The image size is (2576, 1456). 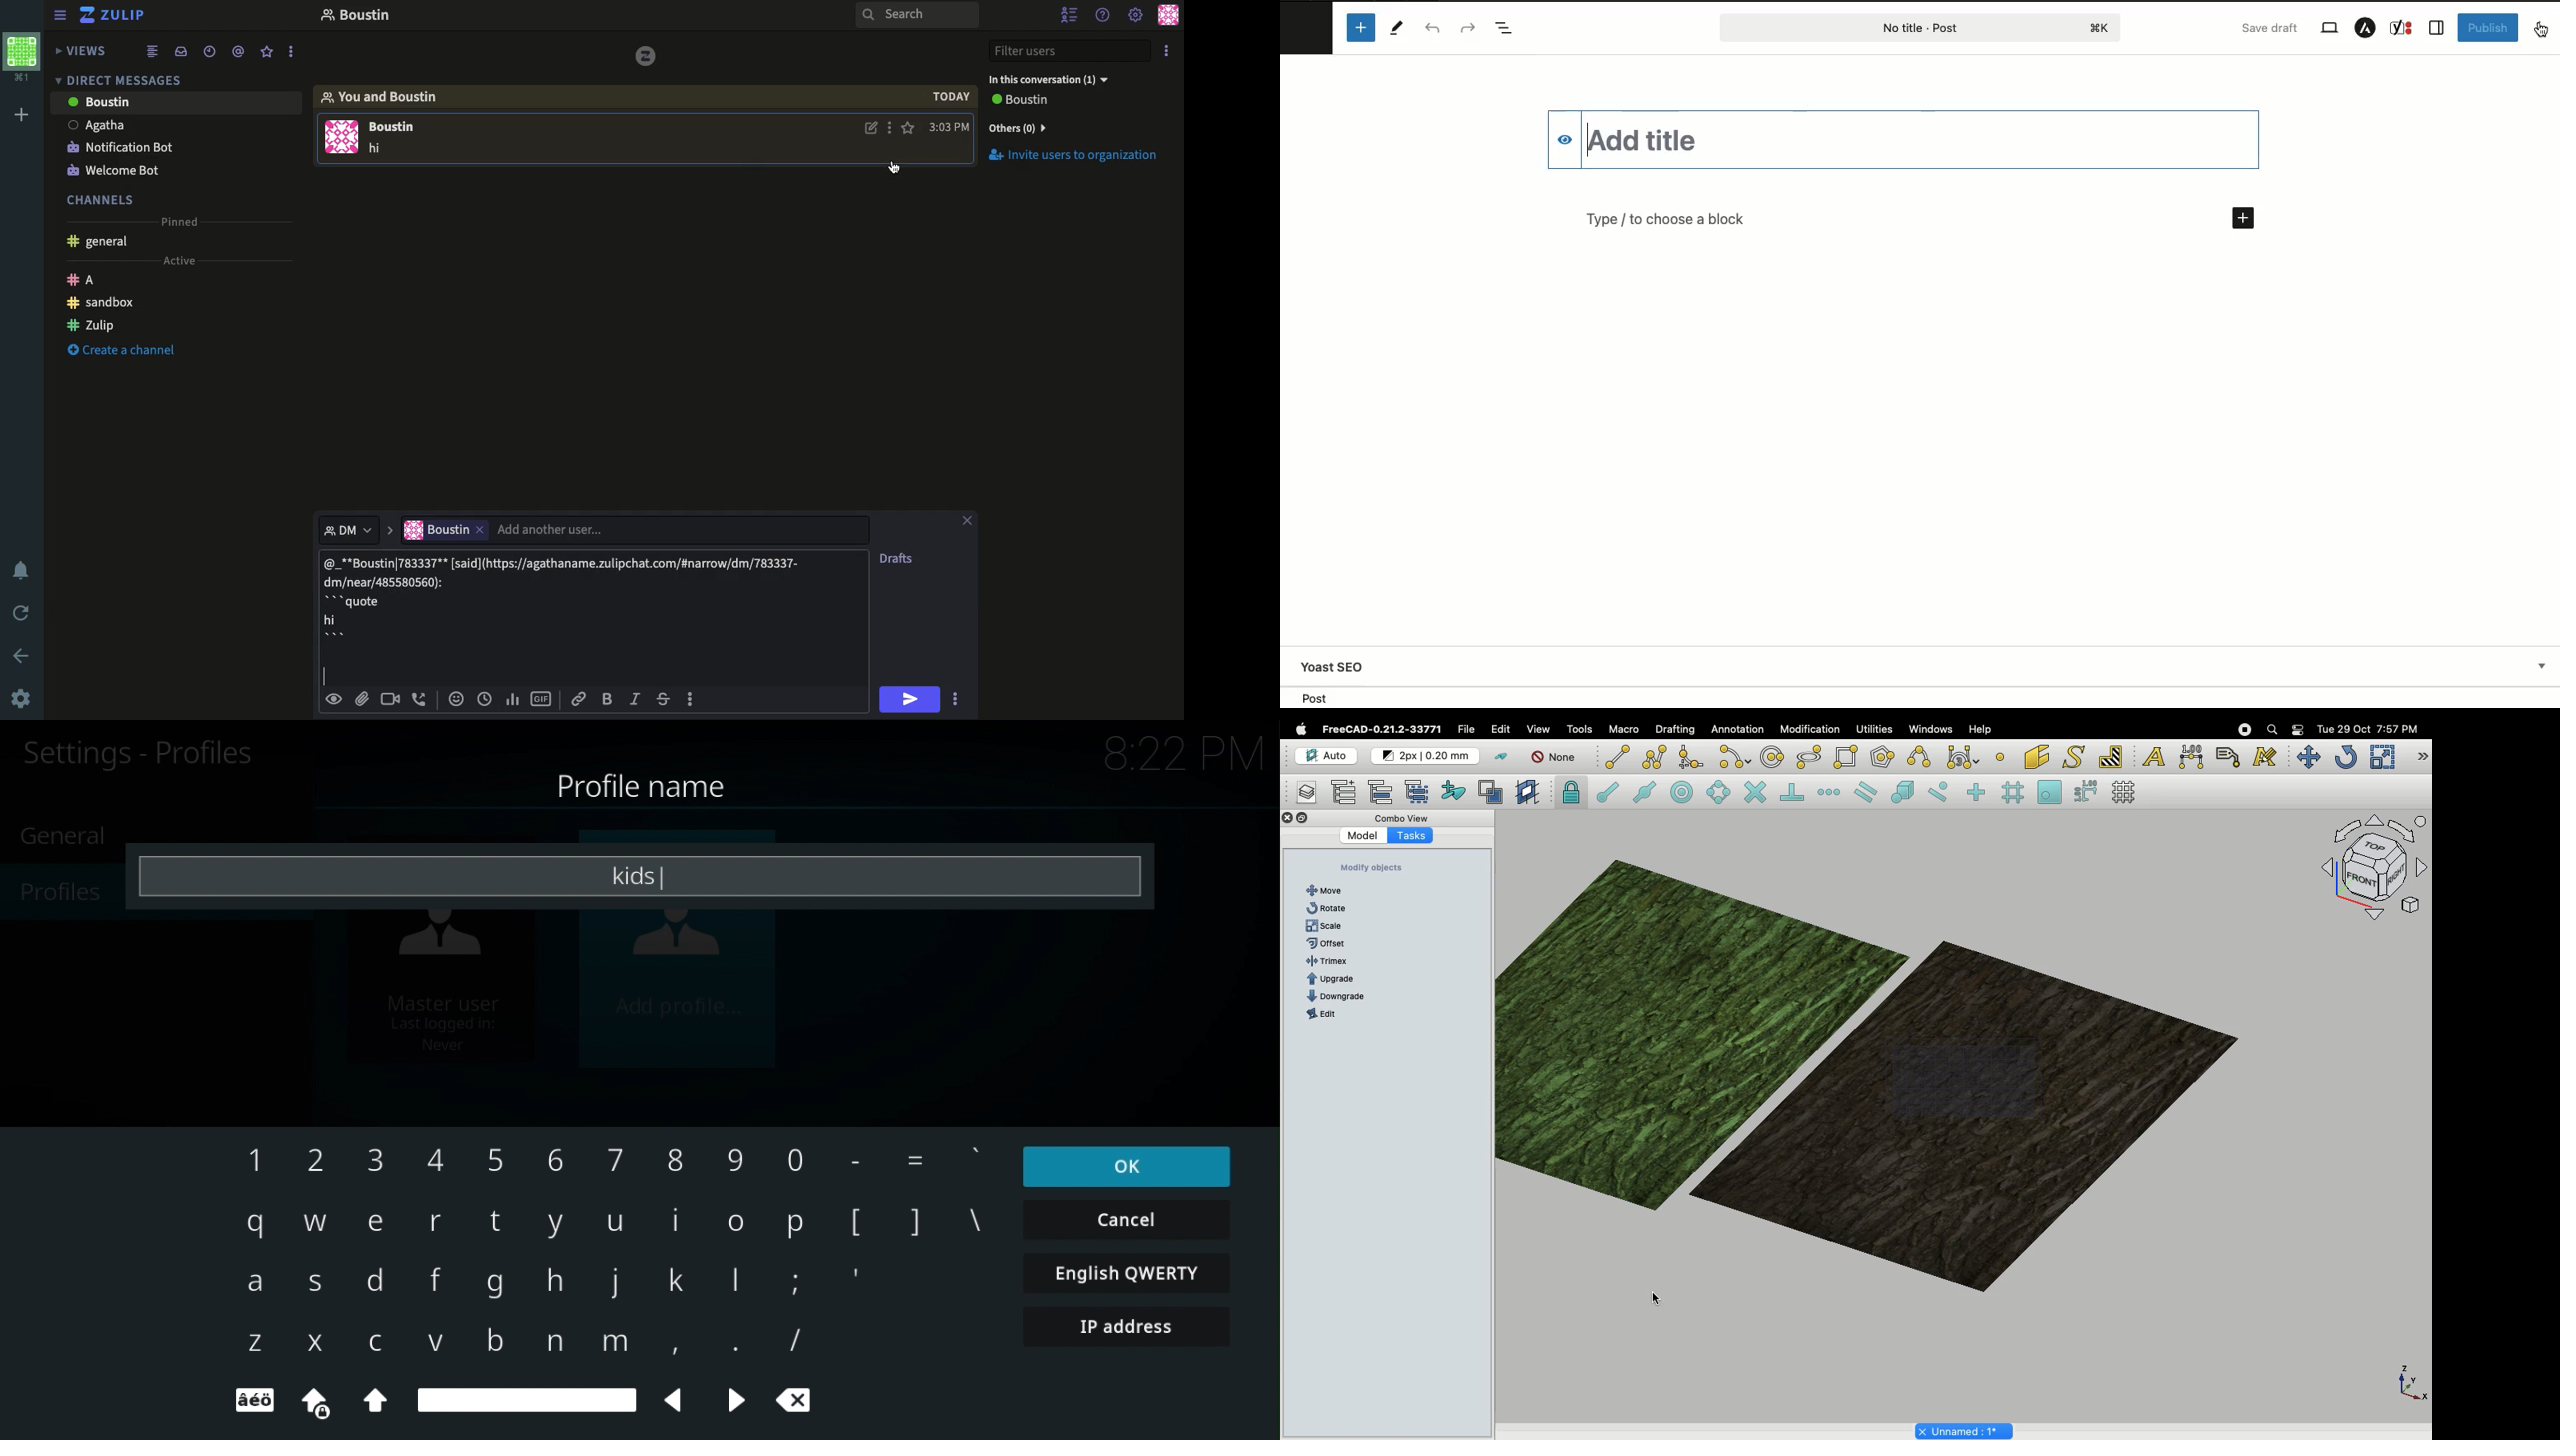 I want to click on Mouse Cursor, so click(x=896, y=171).